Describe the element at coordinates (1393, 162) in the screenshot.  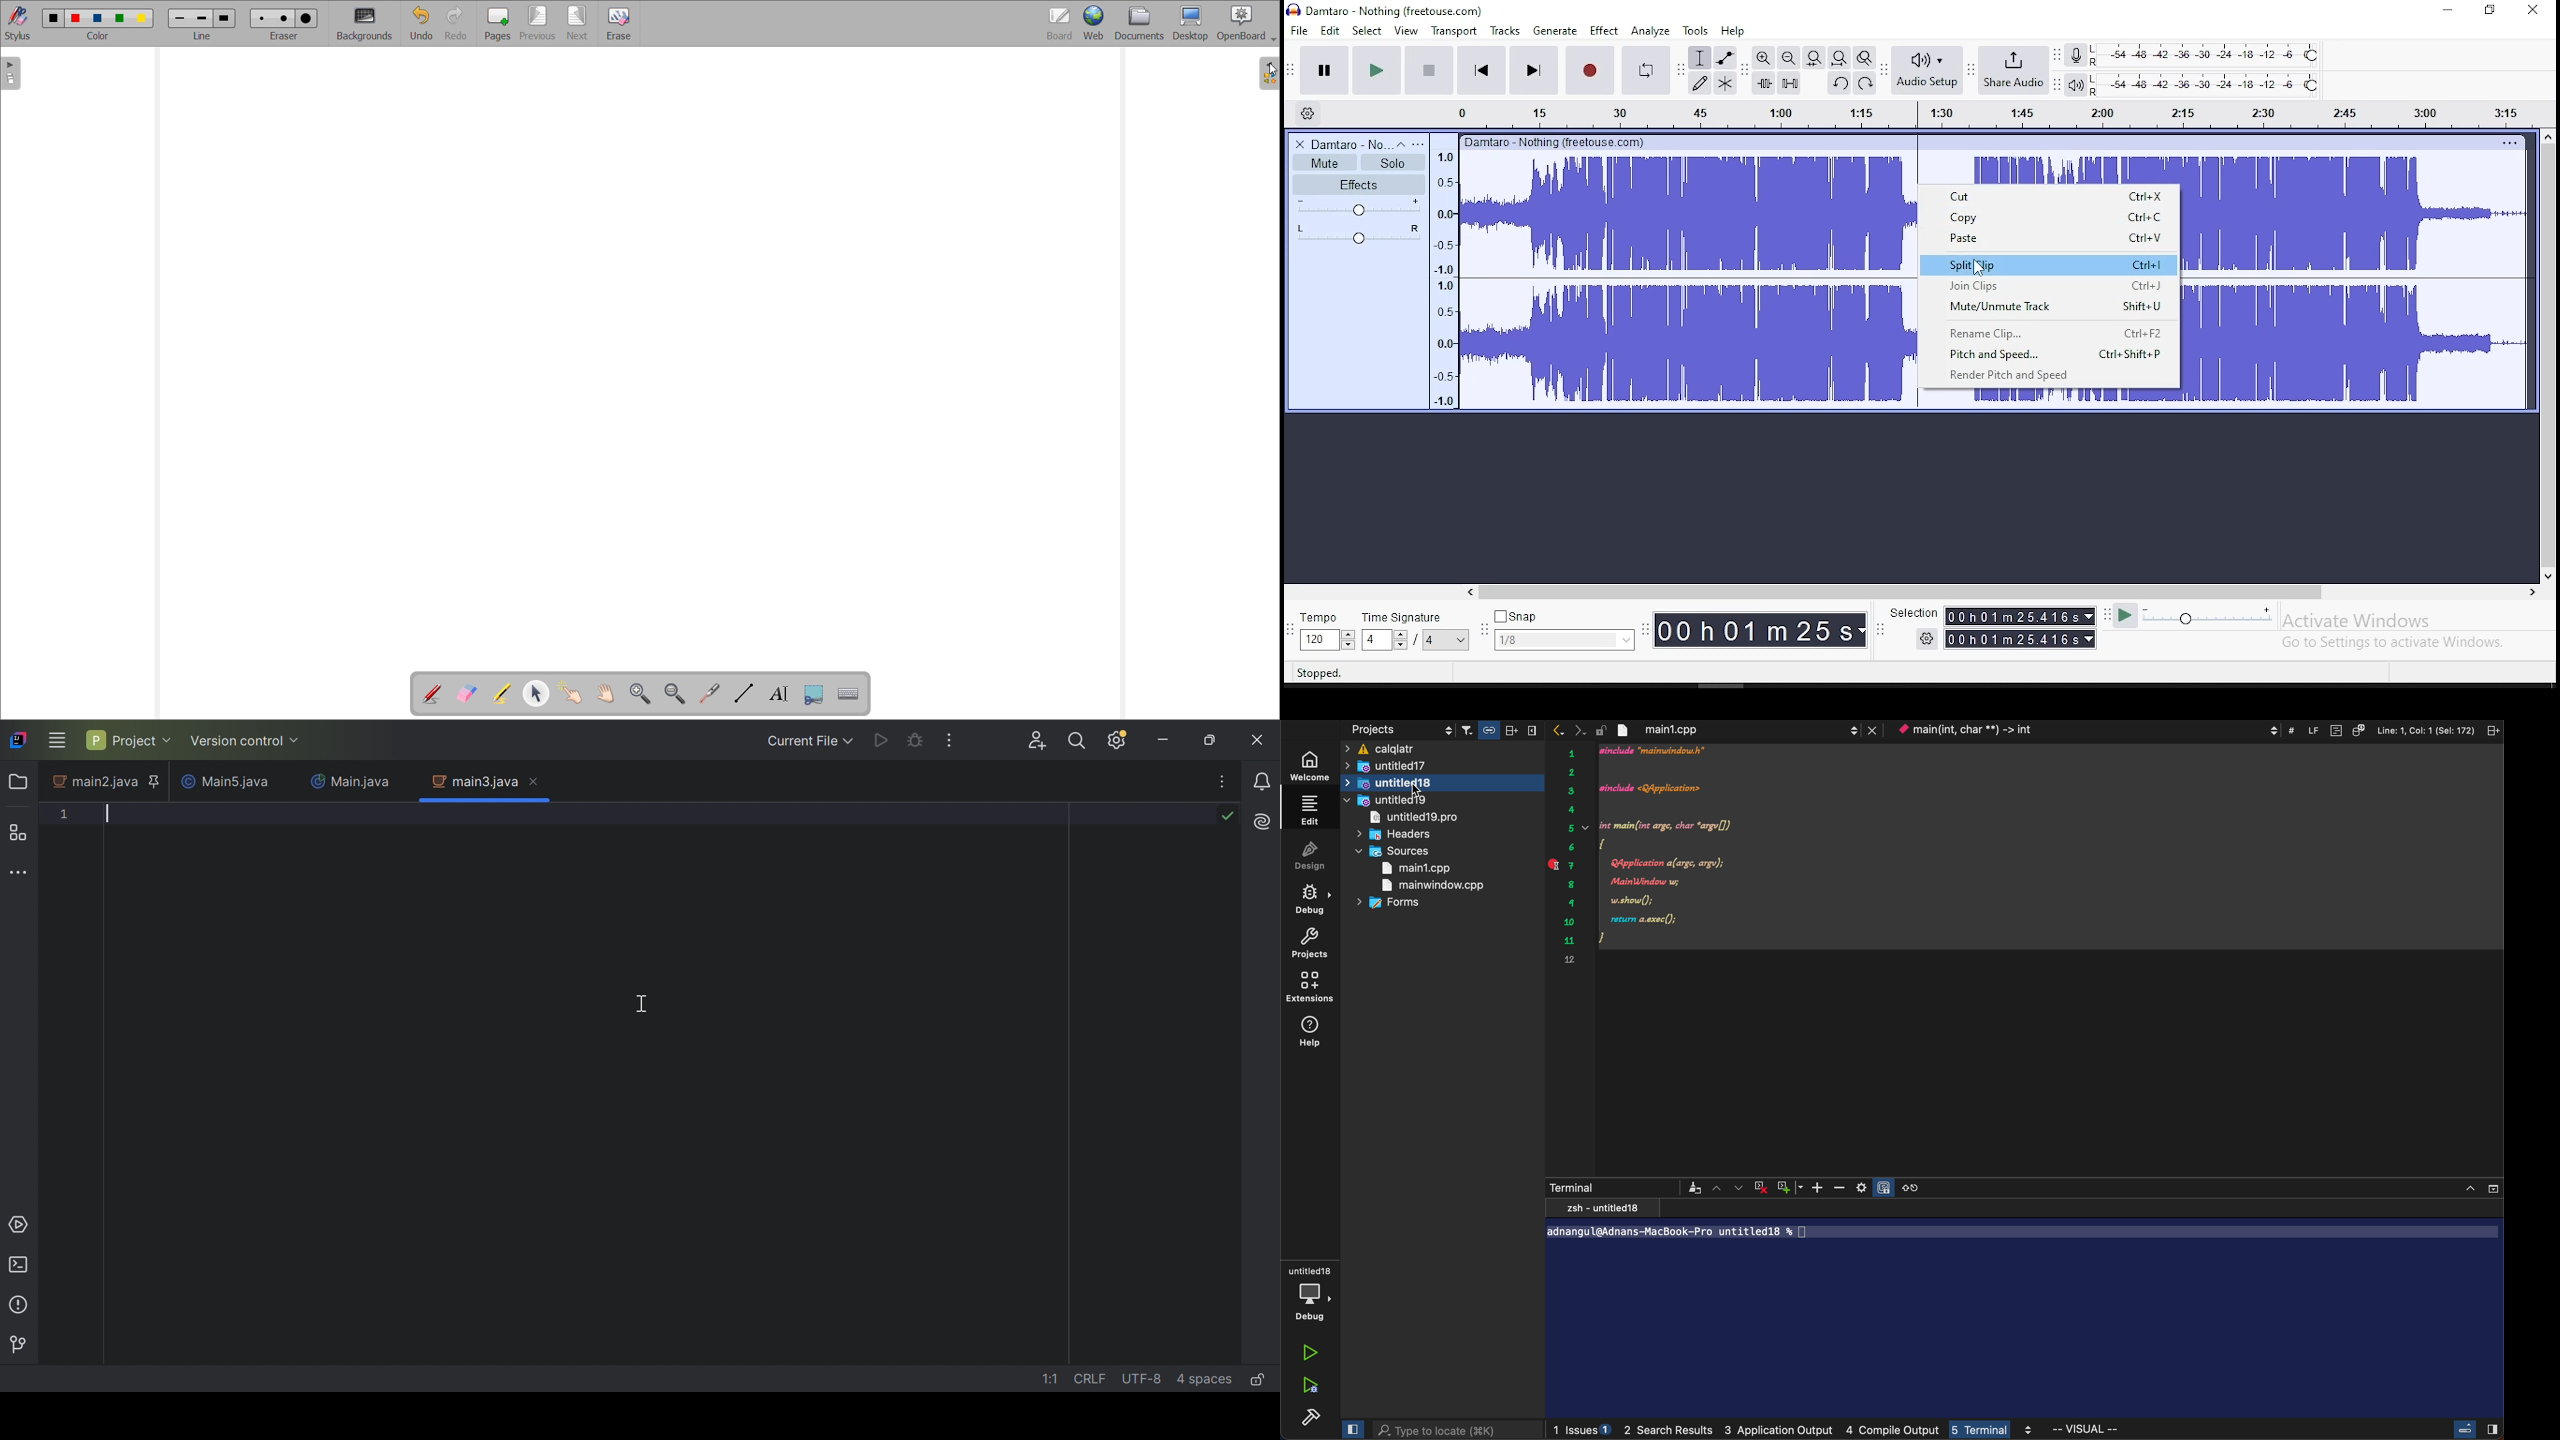
I see `solo` at that location.